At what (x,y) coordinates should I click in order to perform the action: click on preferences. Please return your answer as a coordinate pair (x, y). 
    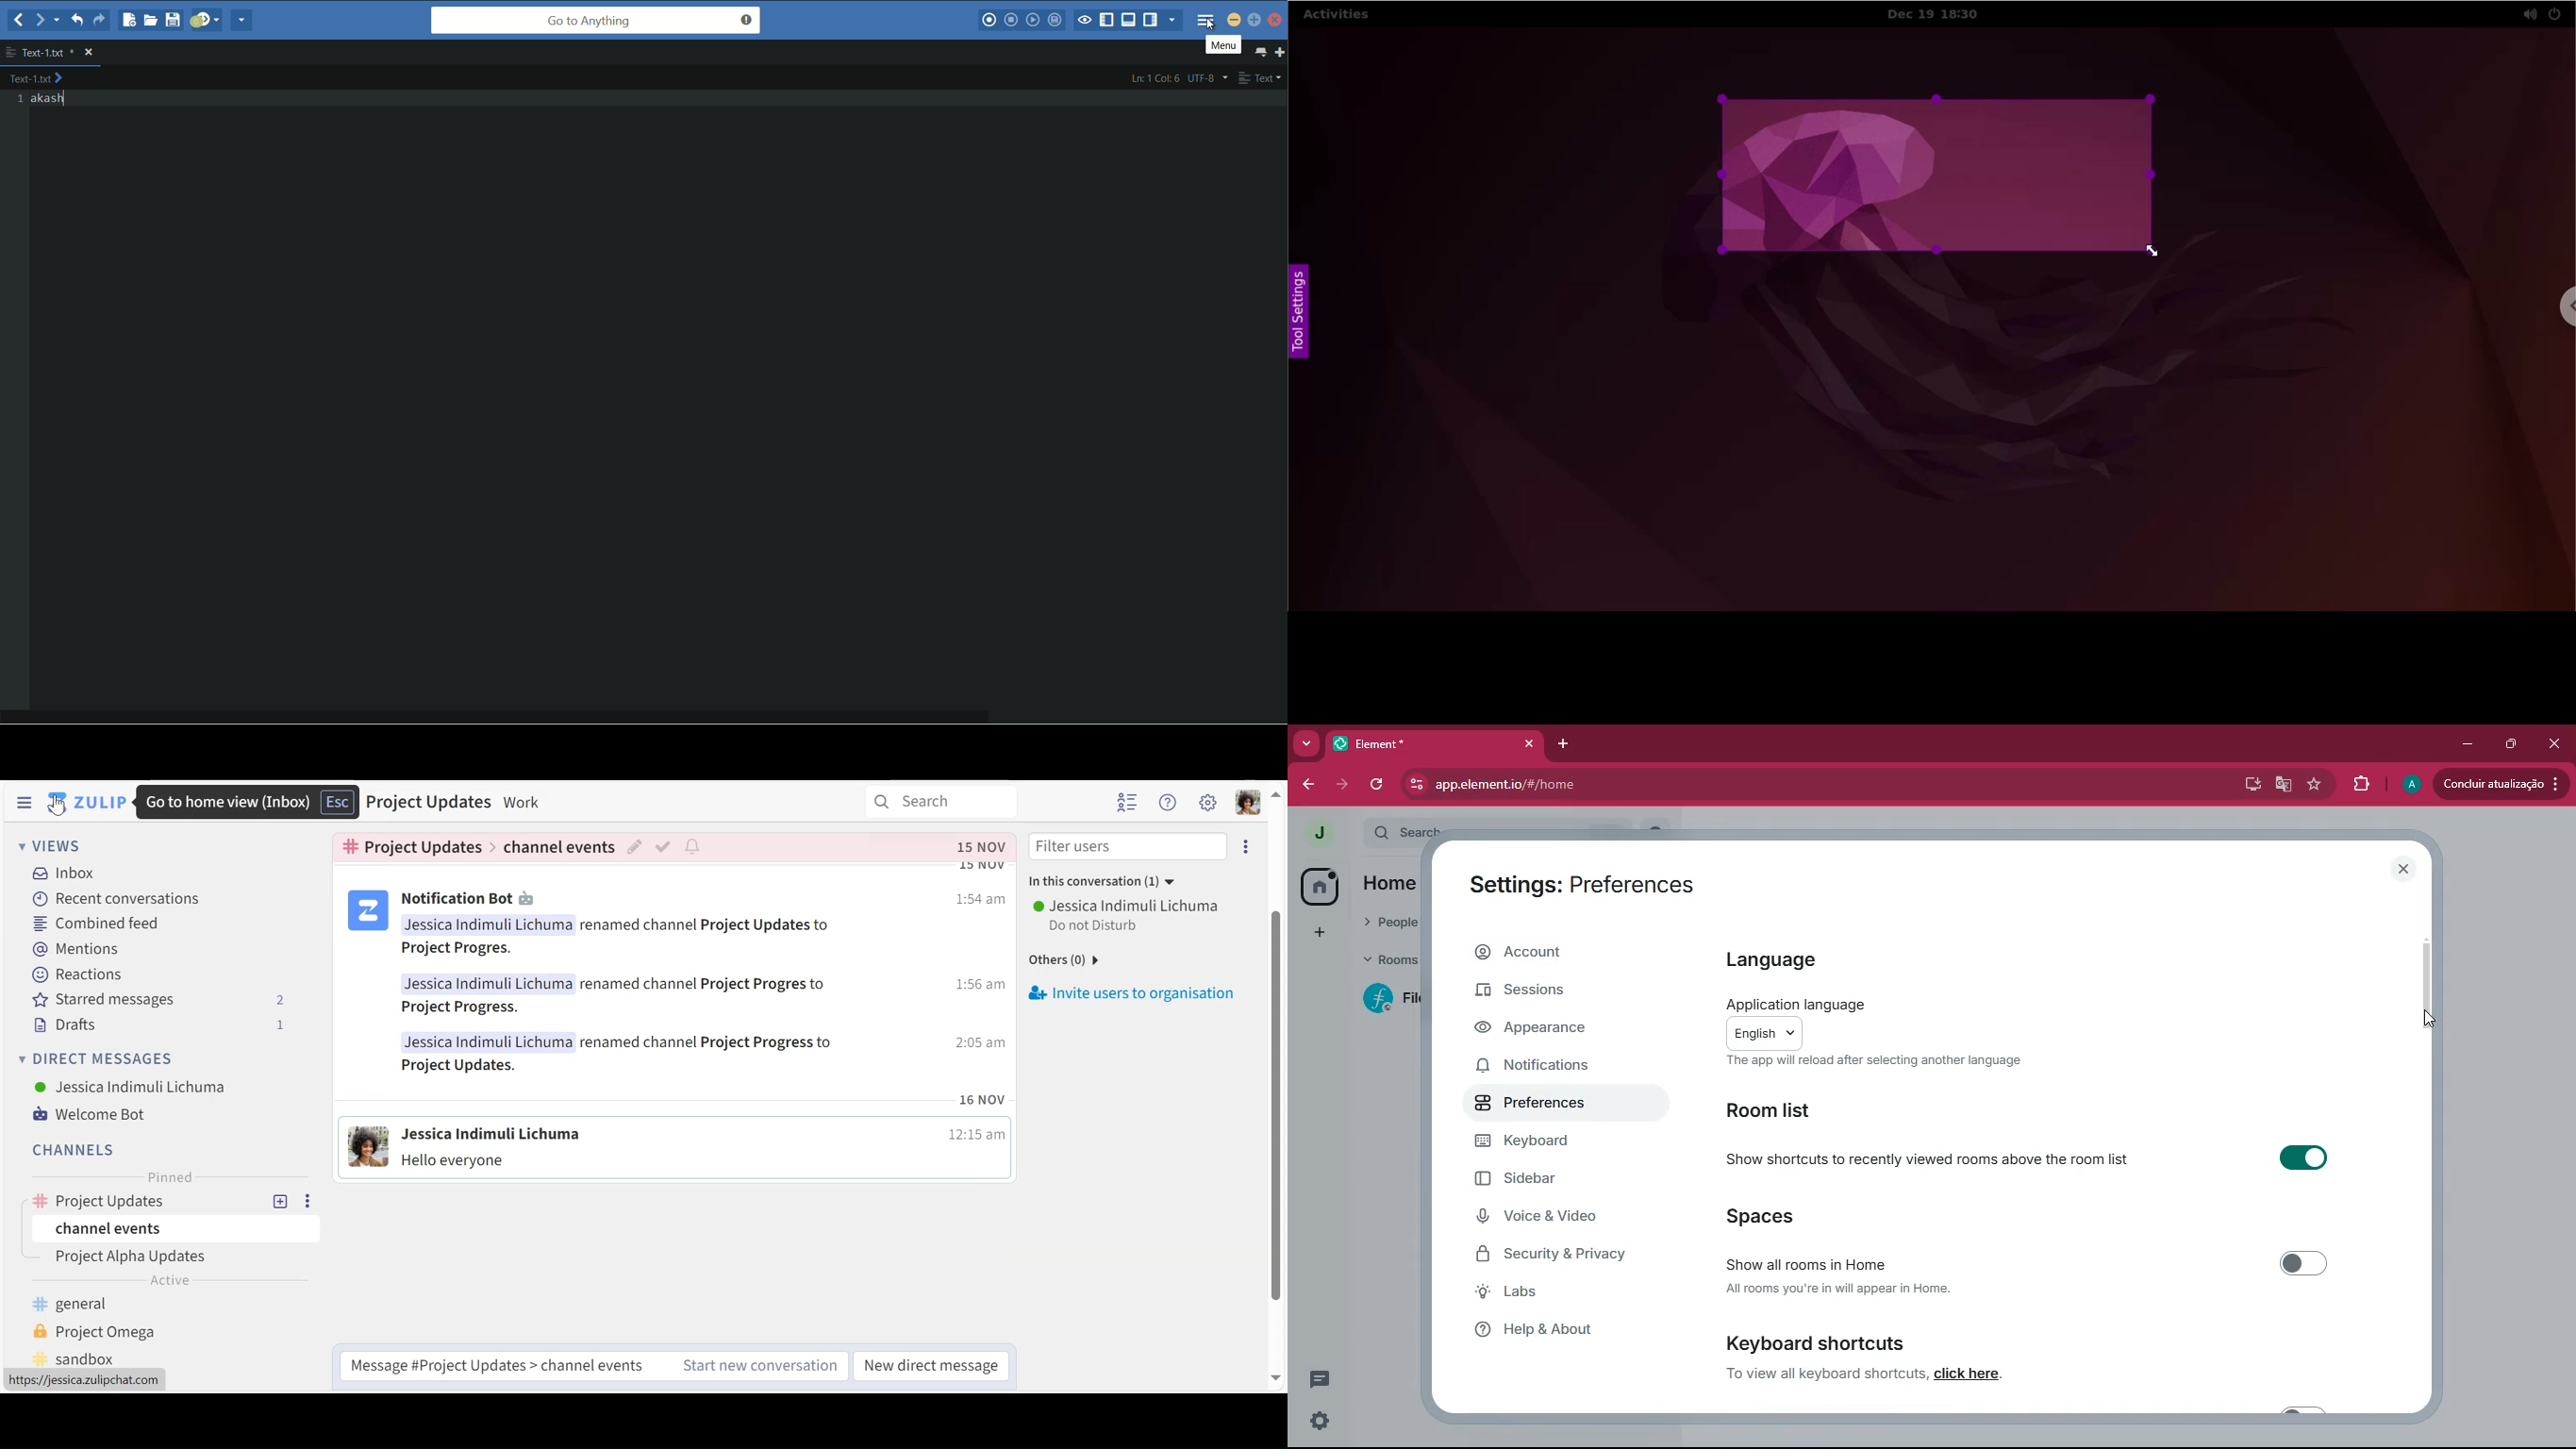
    Looking at the image, I should click on (1557, 1104).